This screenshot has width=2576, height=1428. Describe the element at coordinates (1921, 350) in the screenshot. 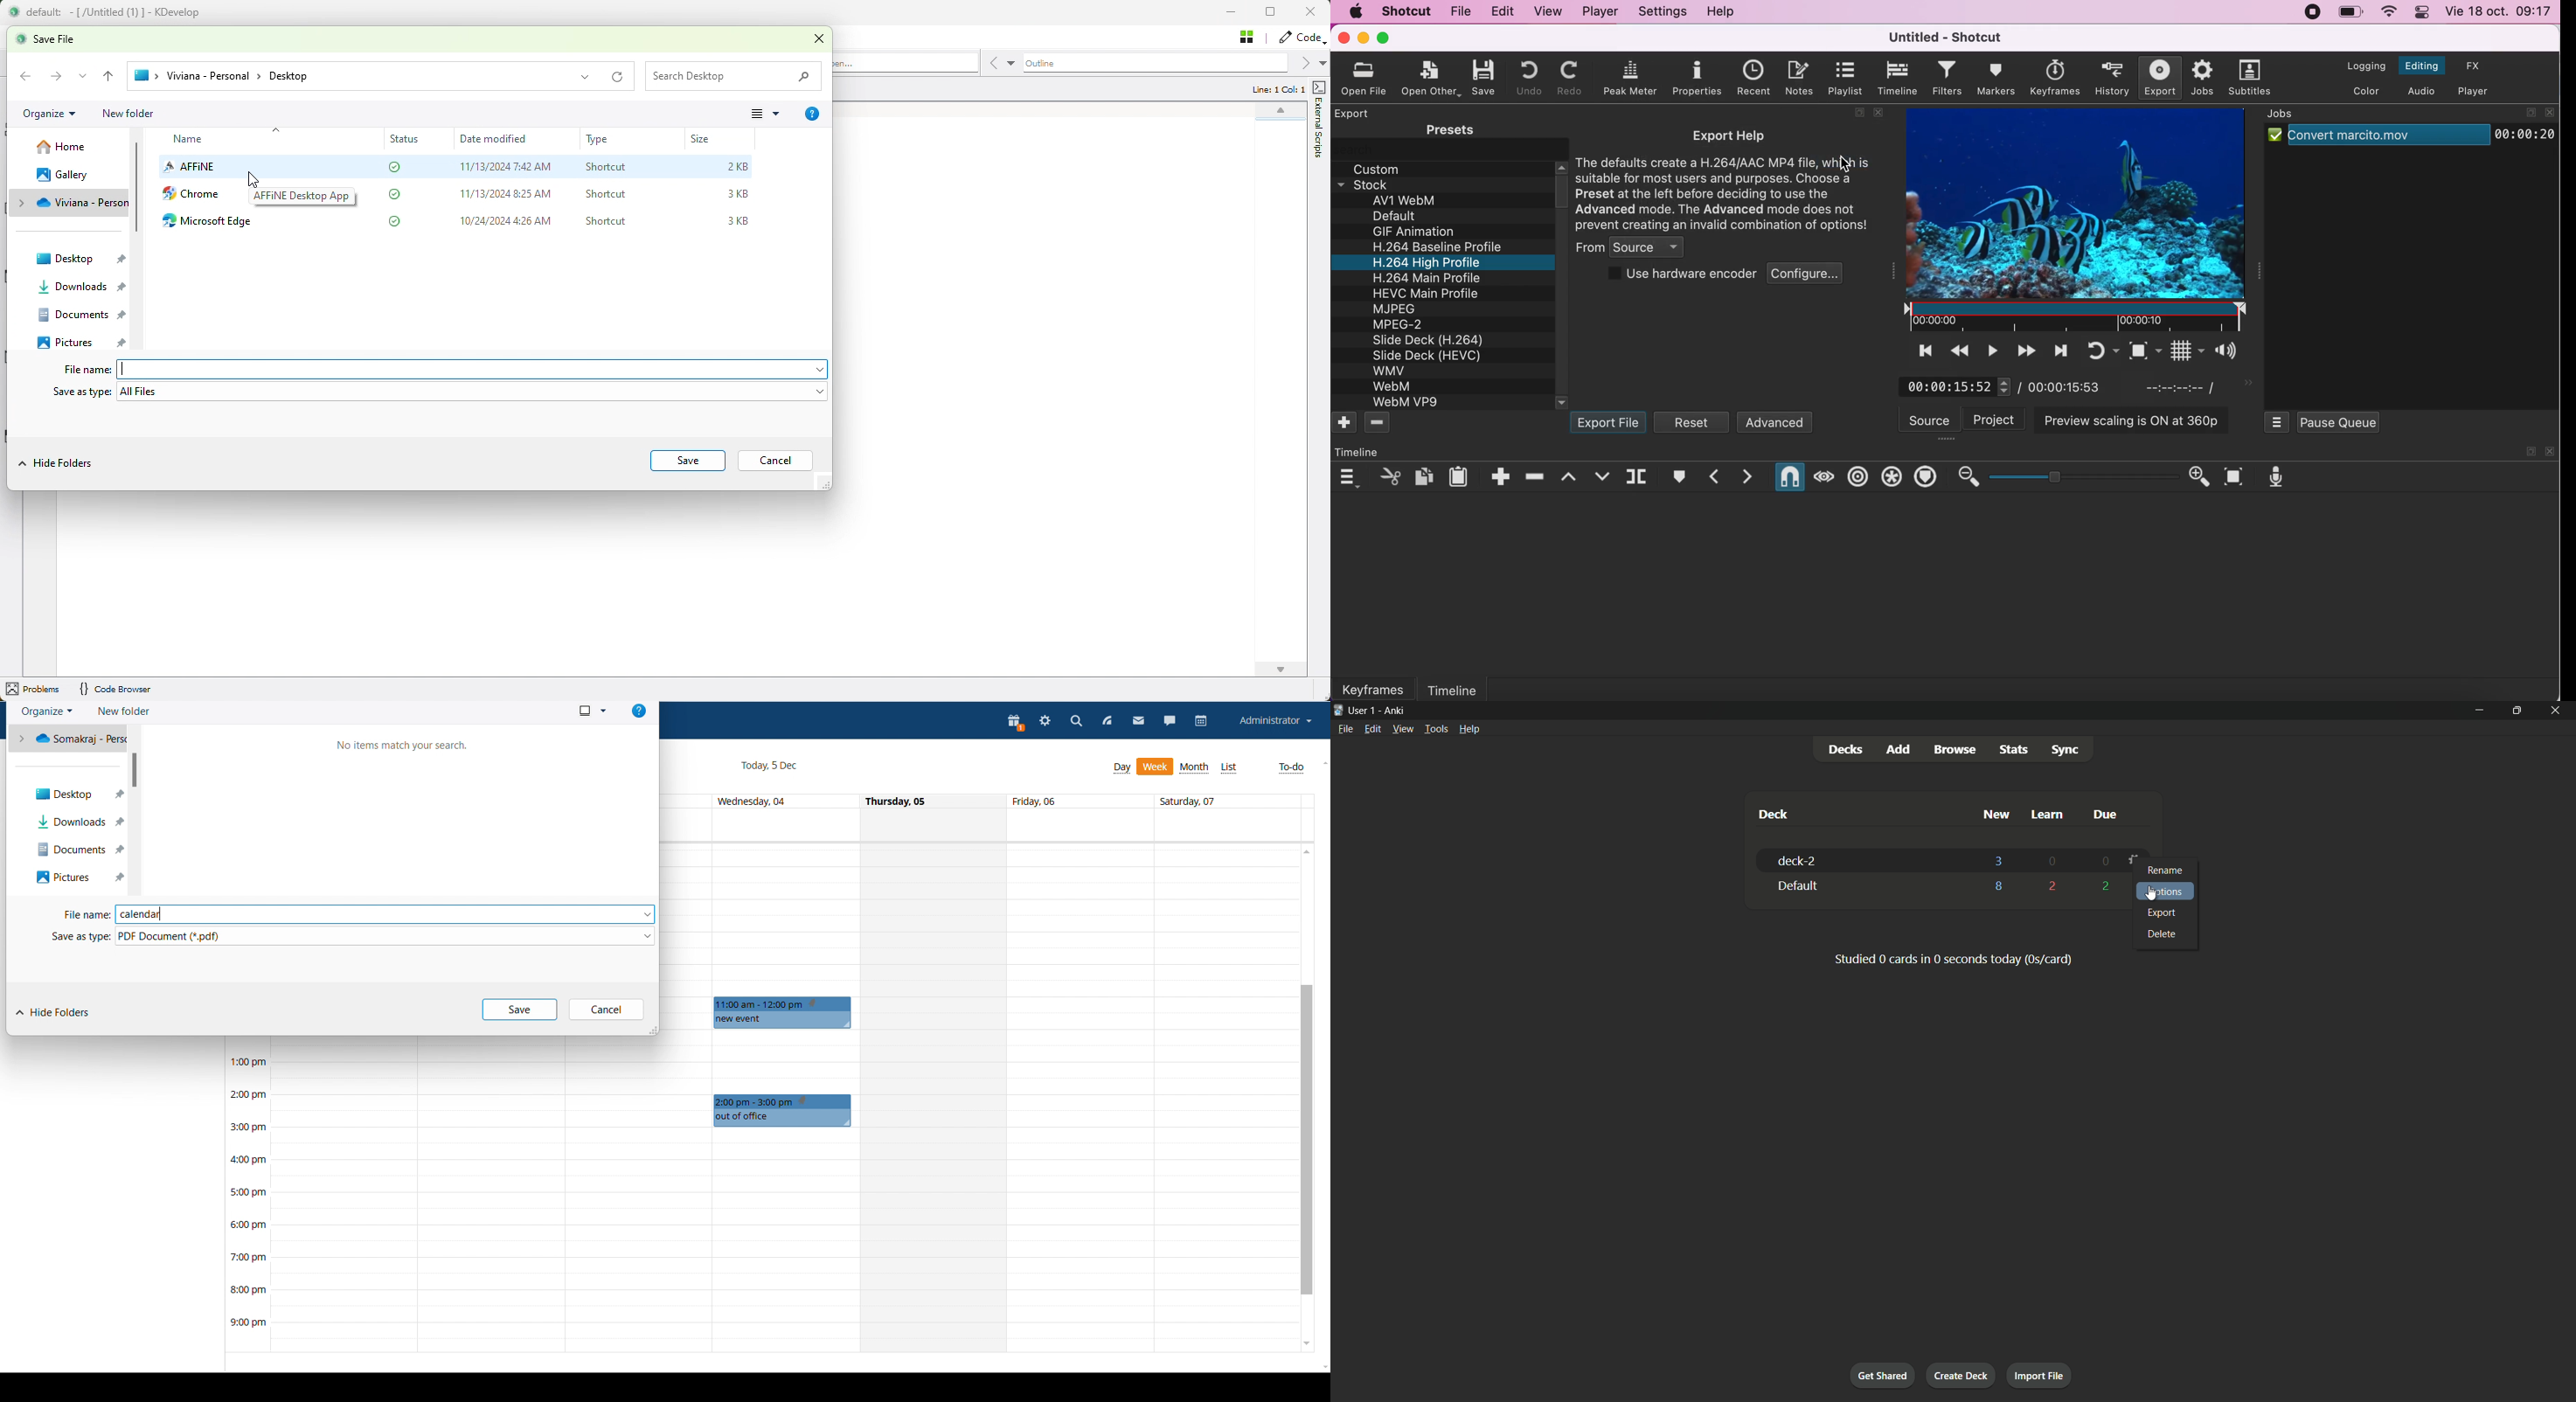

I see `skip to the previous point` at that location.